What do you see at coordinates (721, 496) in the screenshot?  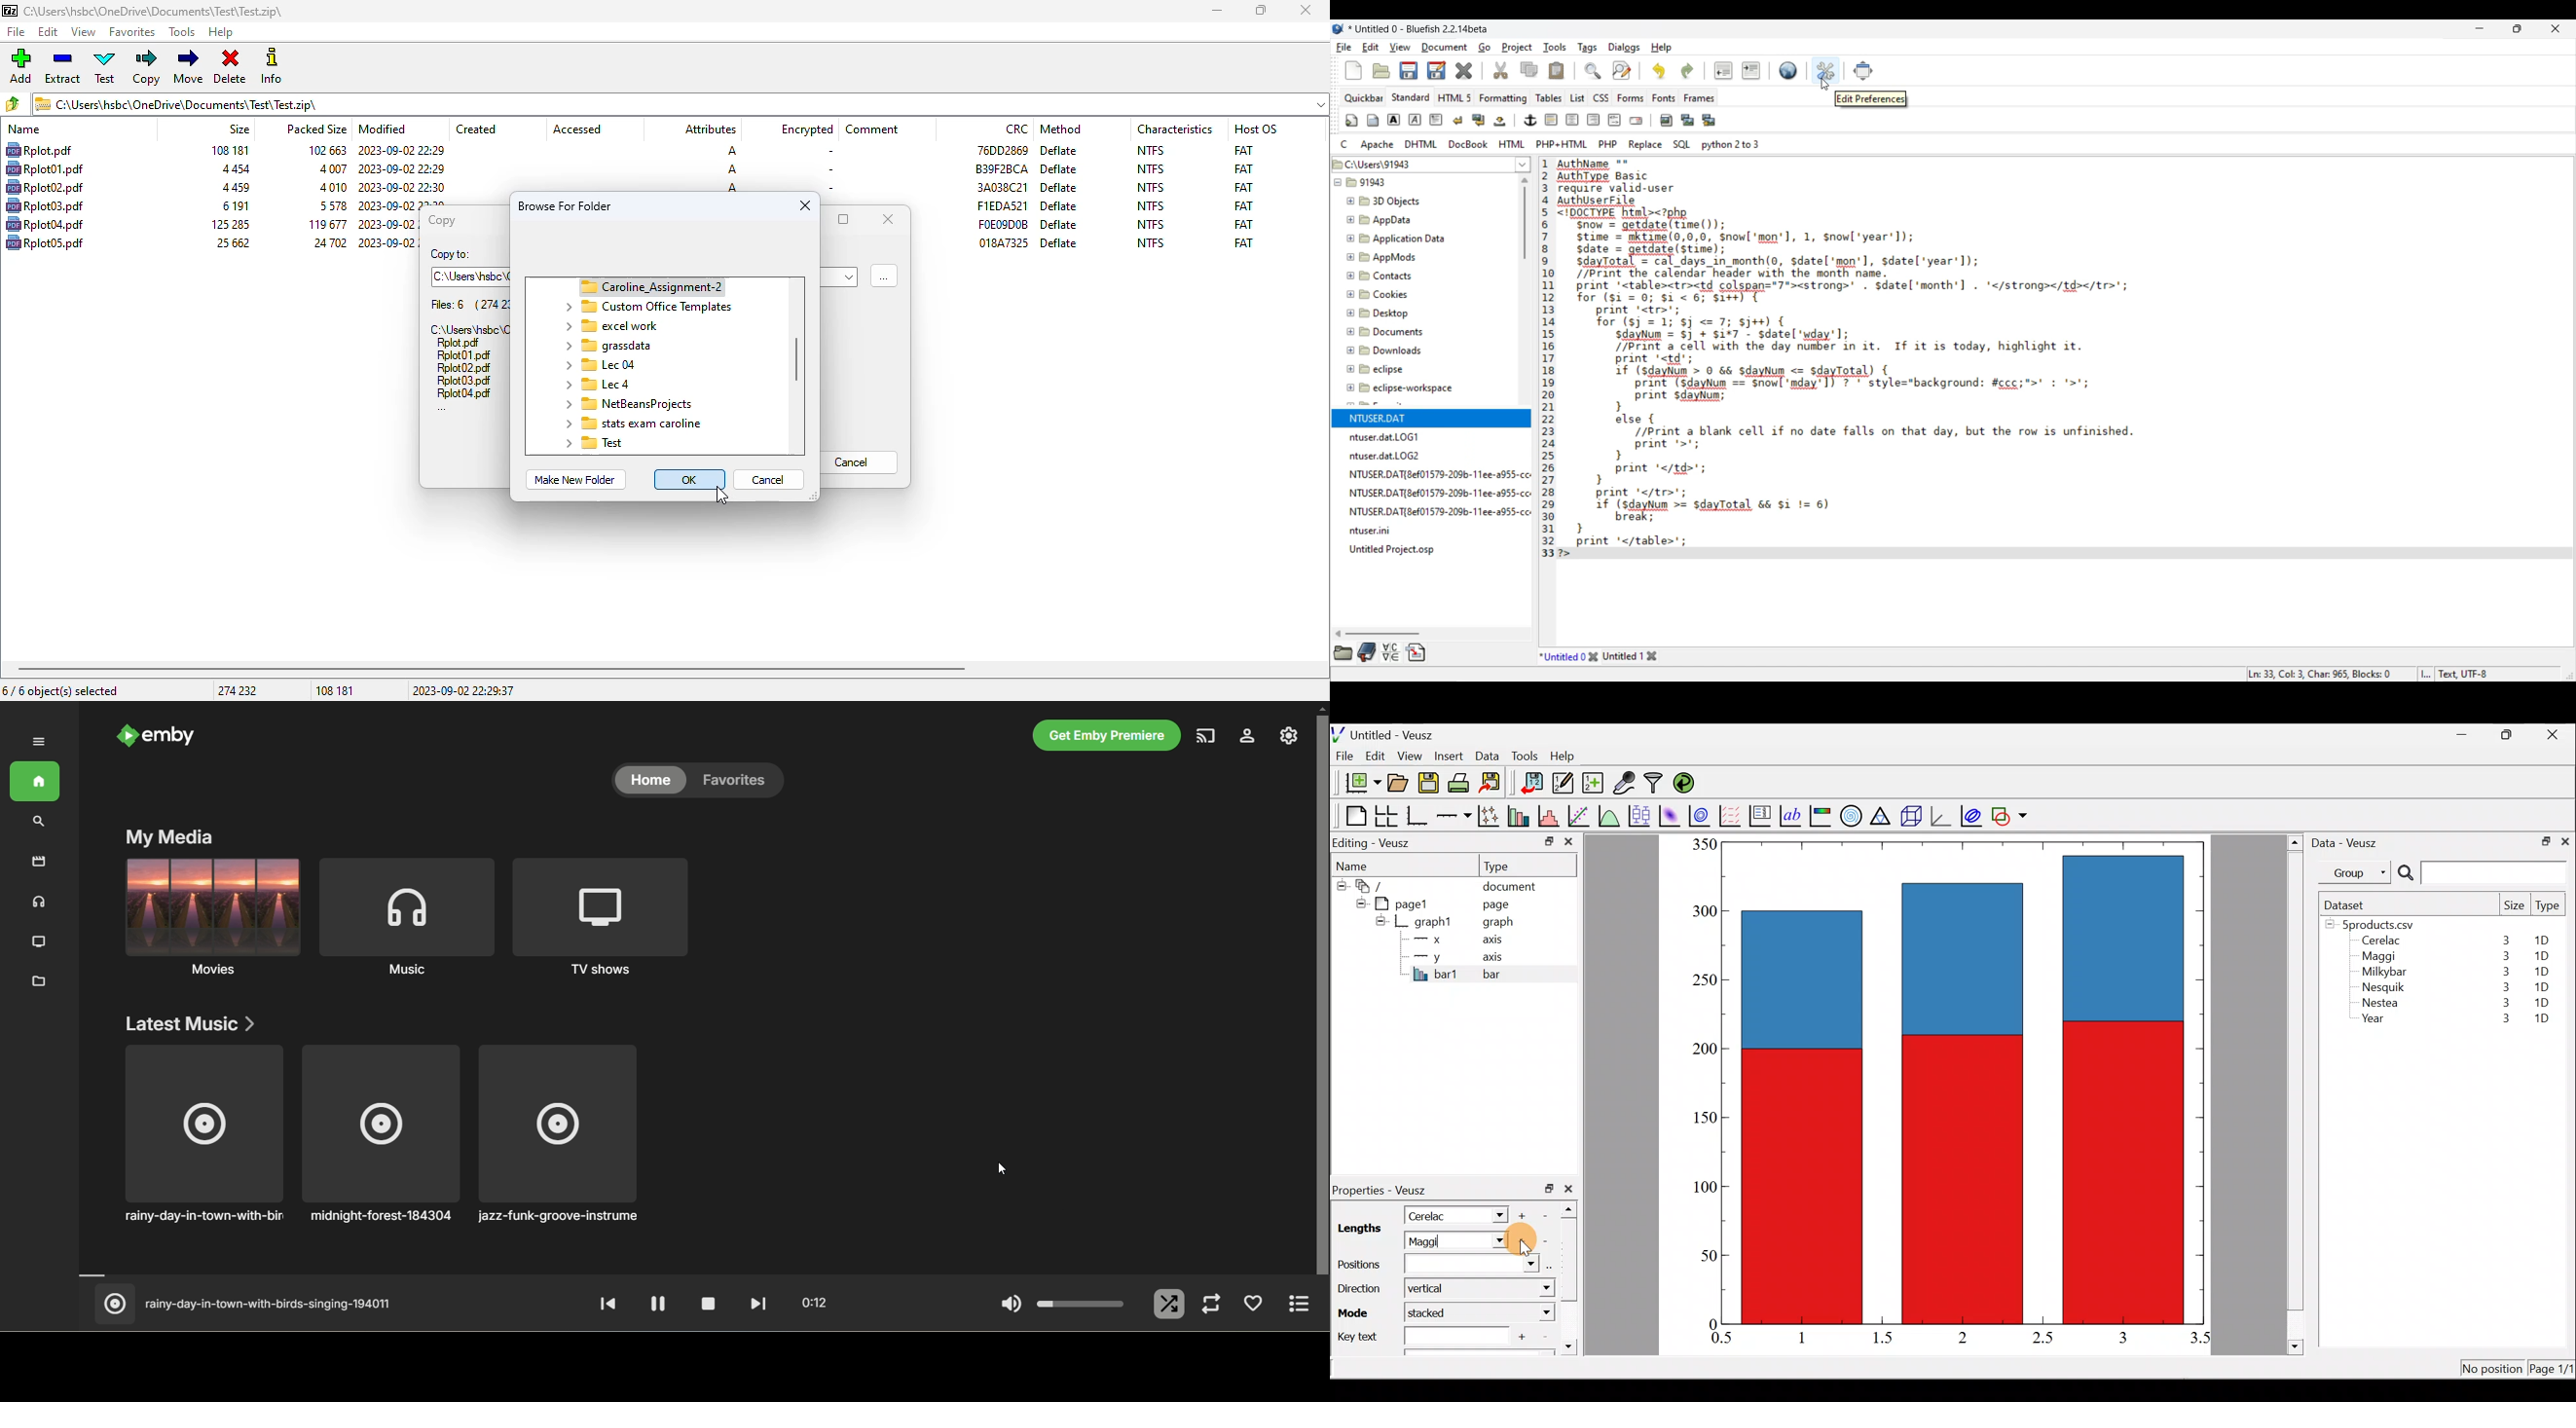 I see `cursor` at bounding box center [721, 496].